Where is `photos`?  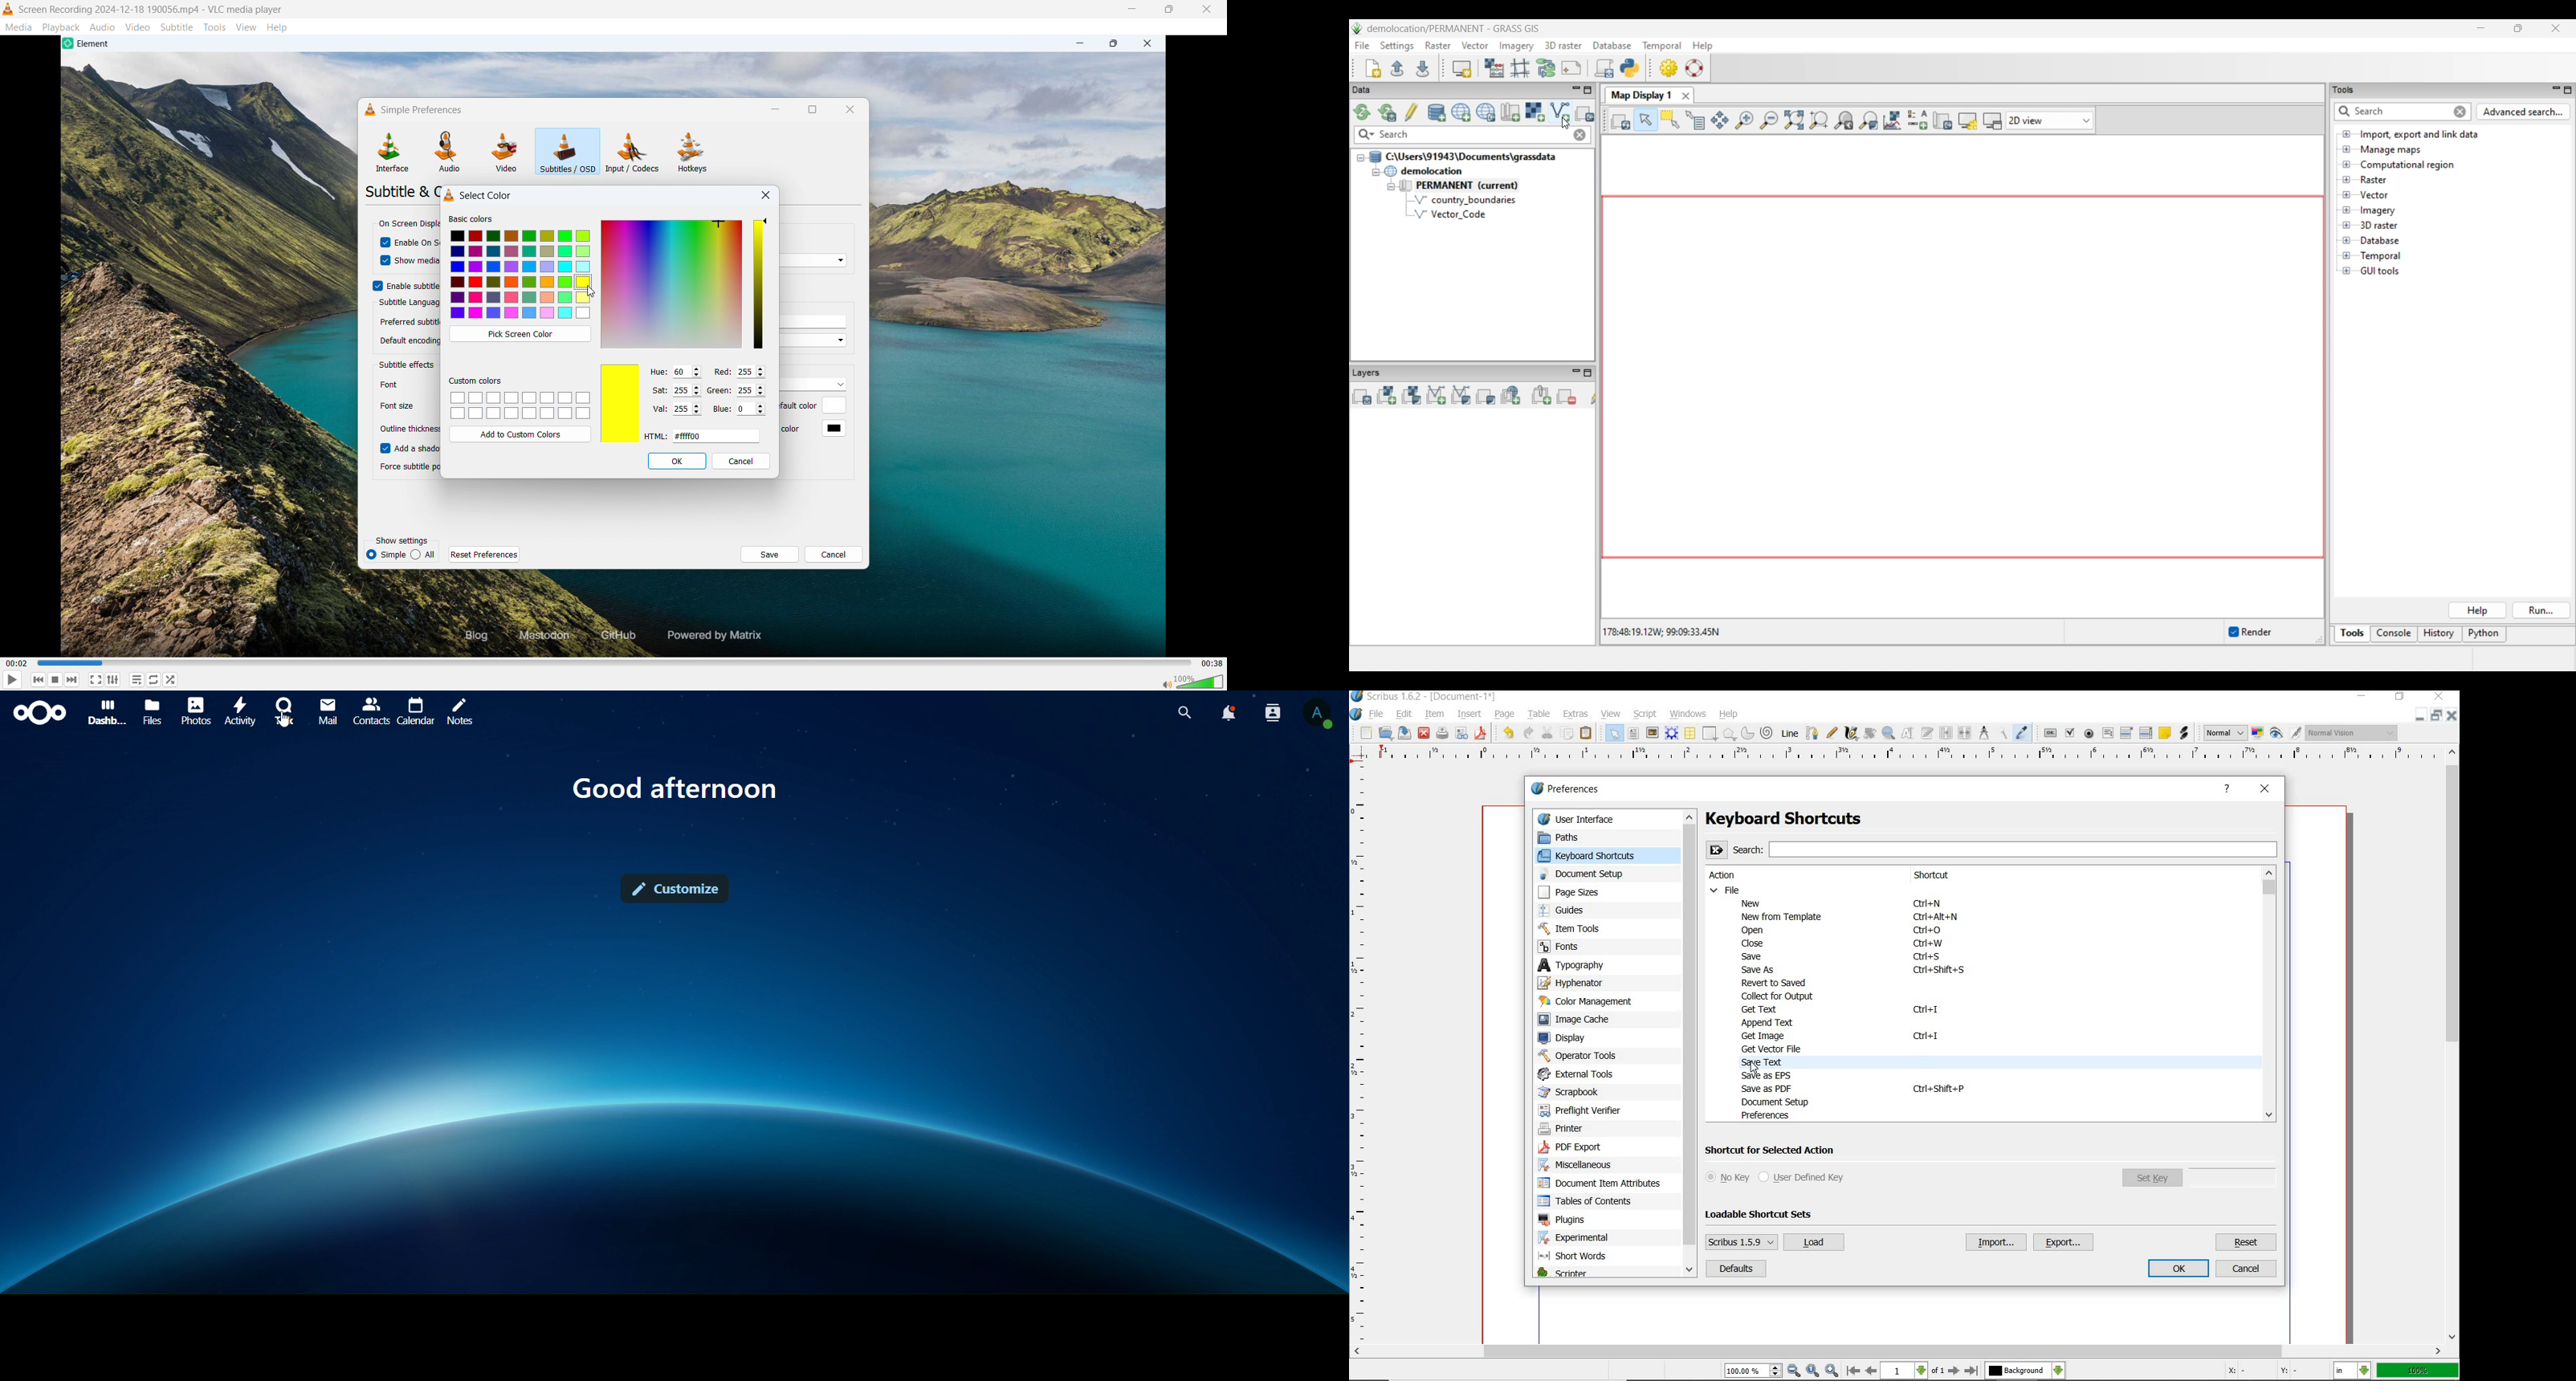 photos is located at coordinates (195, 711).